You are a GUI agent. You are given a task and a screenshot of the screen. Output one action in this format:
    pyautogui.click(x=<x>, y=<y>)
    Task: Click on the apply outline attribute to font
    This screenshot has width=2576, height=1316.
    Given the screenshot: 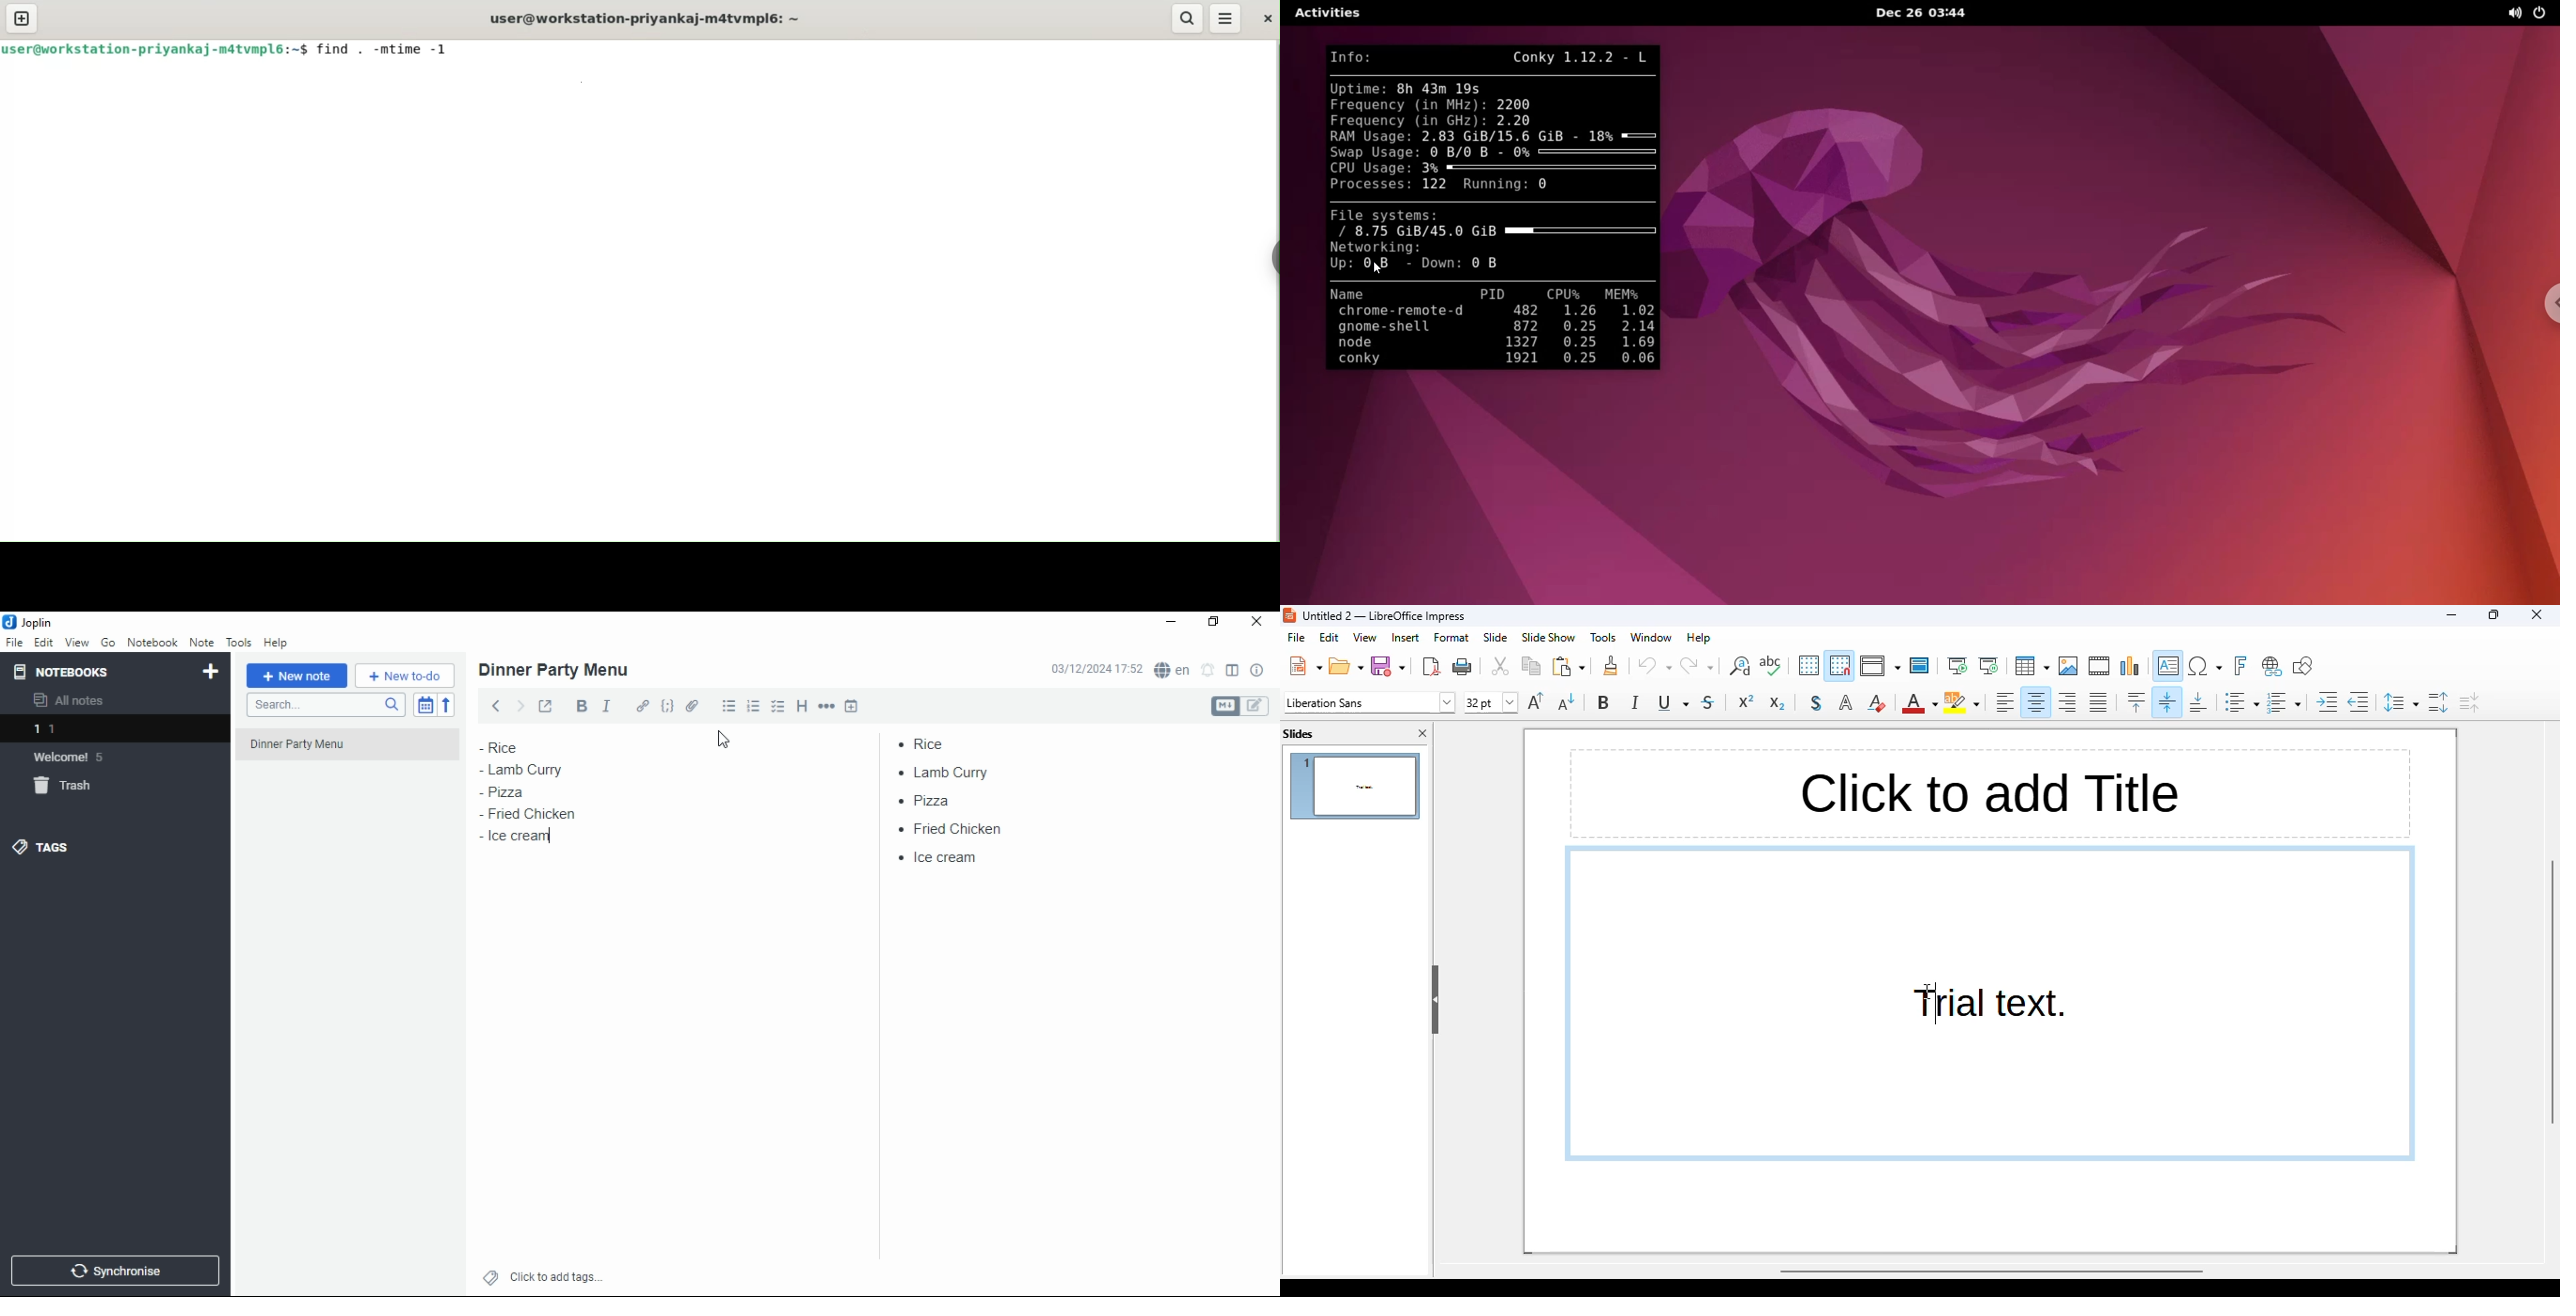 What is the action you would take?
    pyautogui.click(x=1846, y=702)
    